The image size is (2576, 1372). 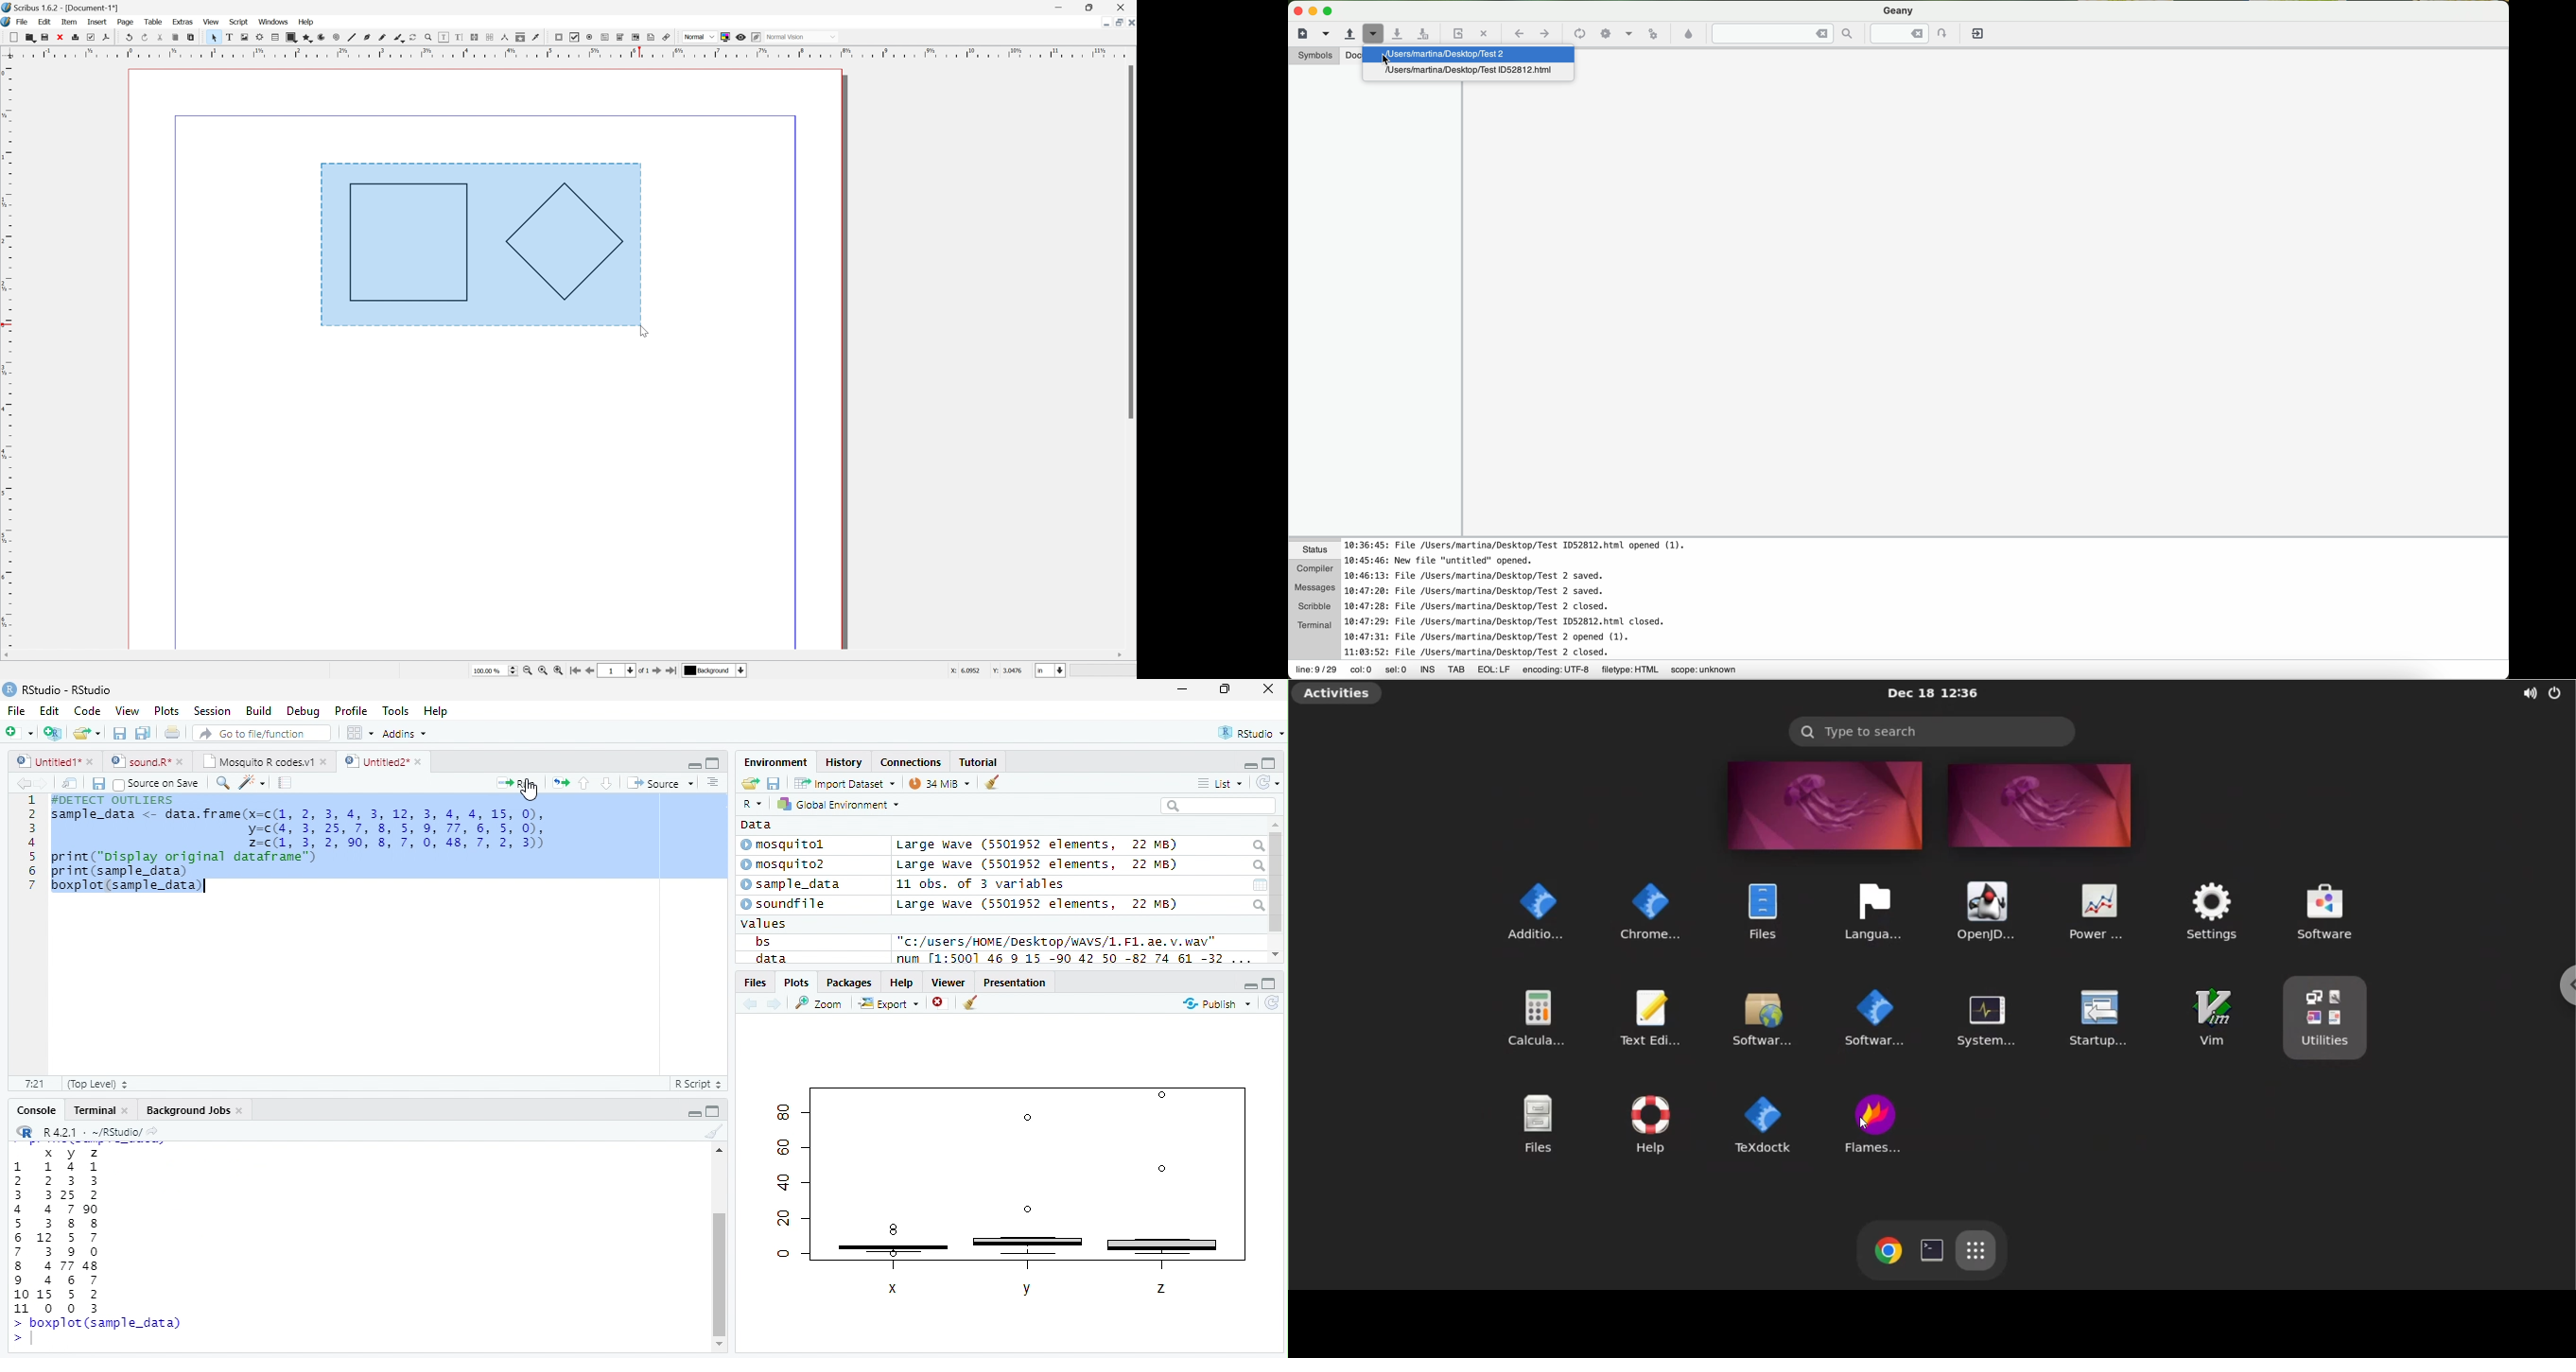 I want to click on table, so click(x=155, y=22).